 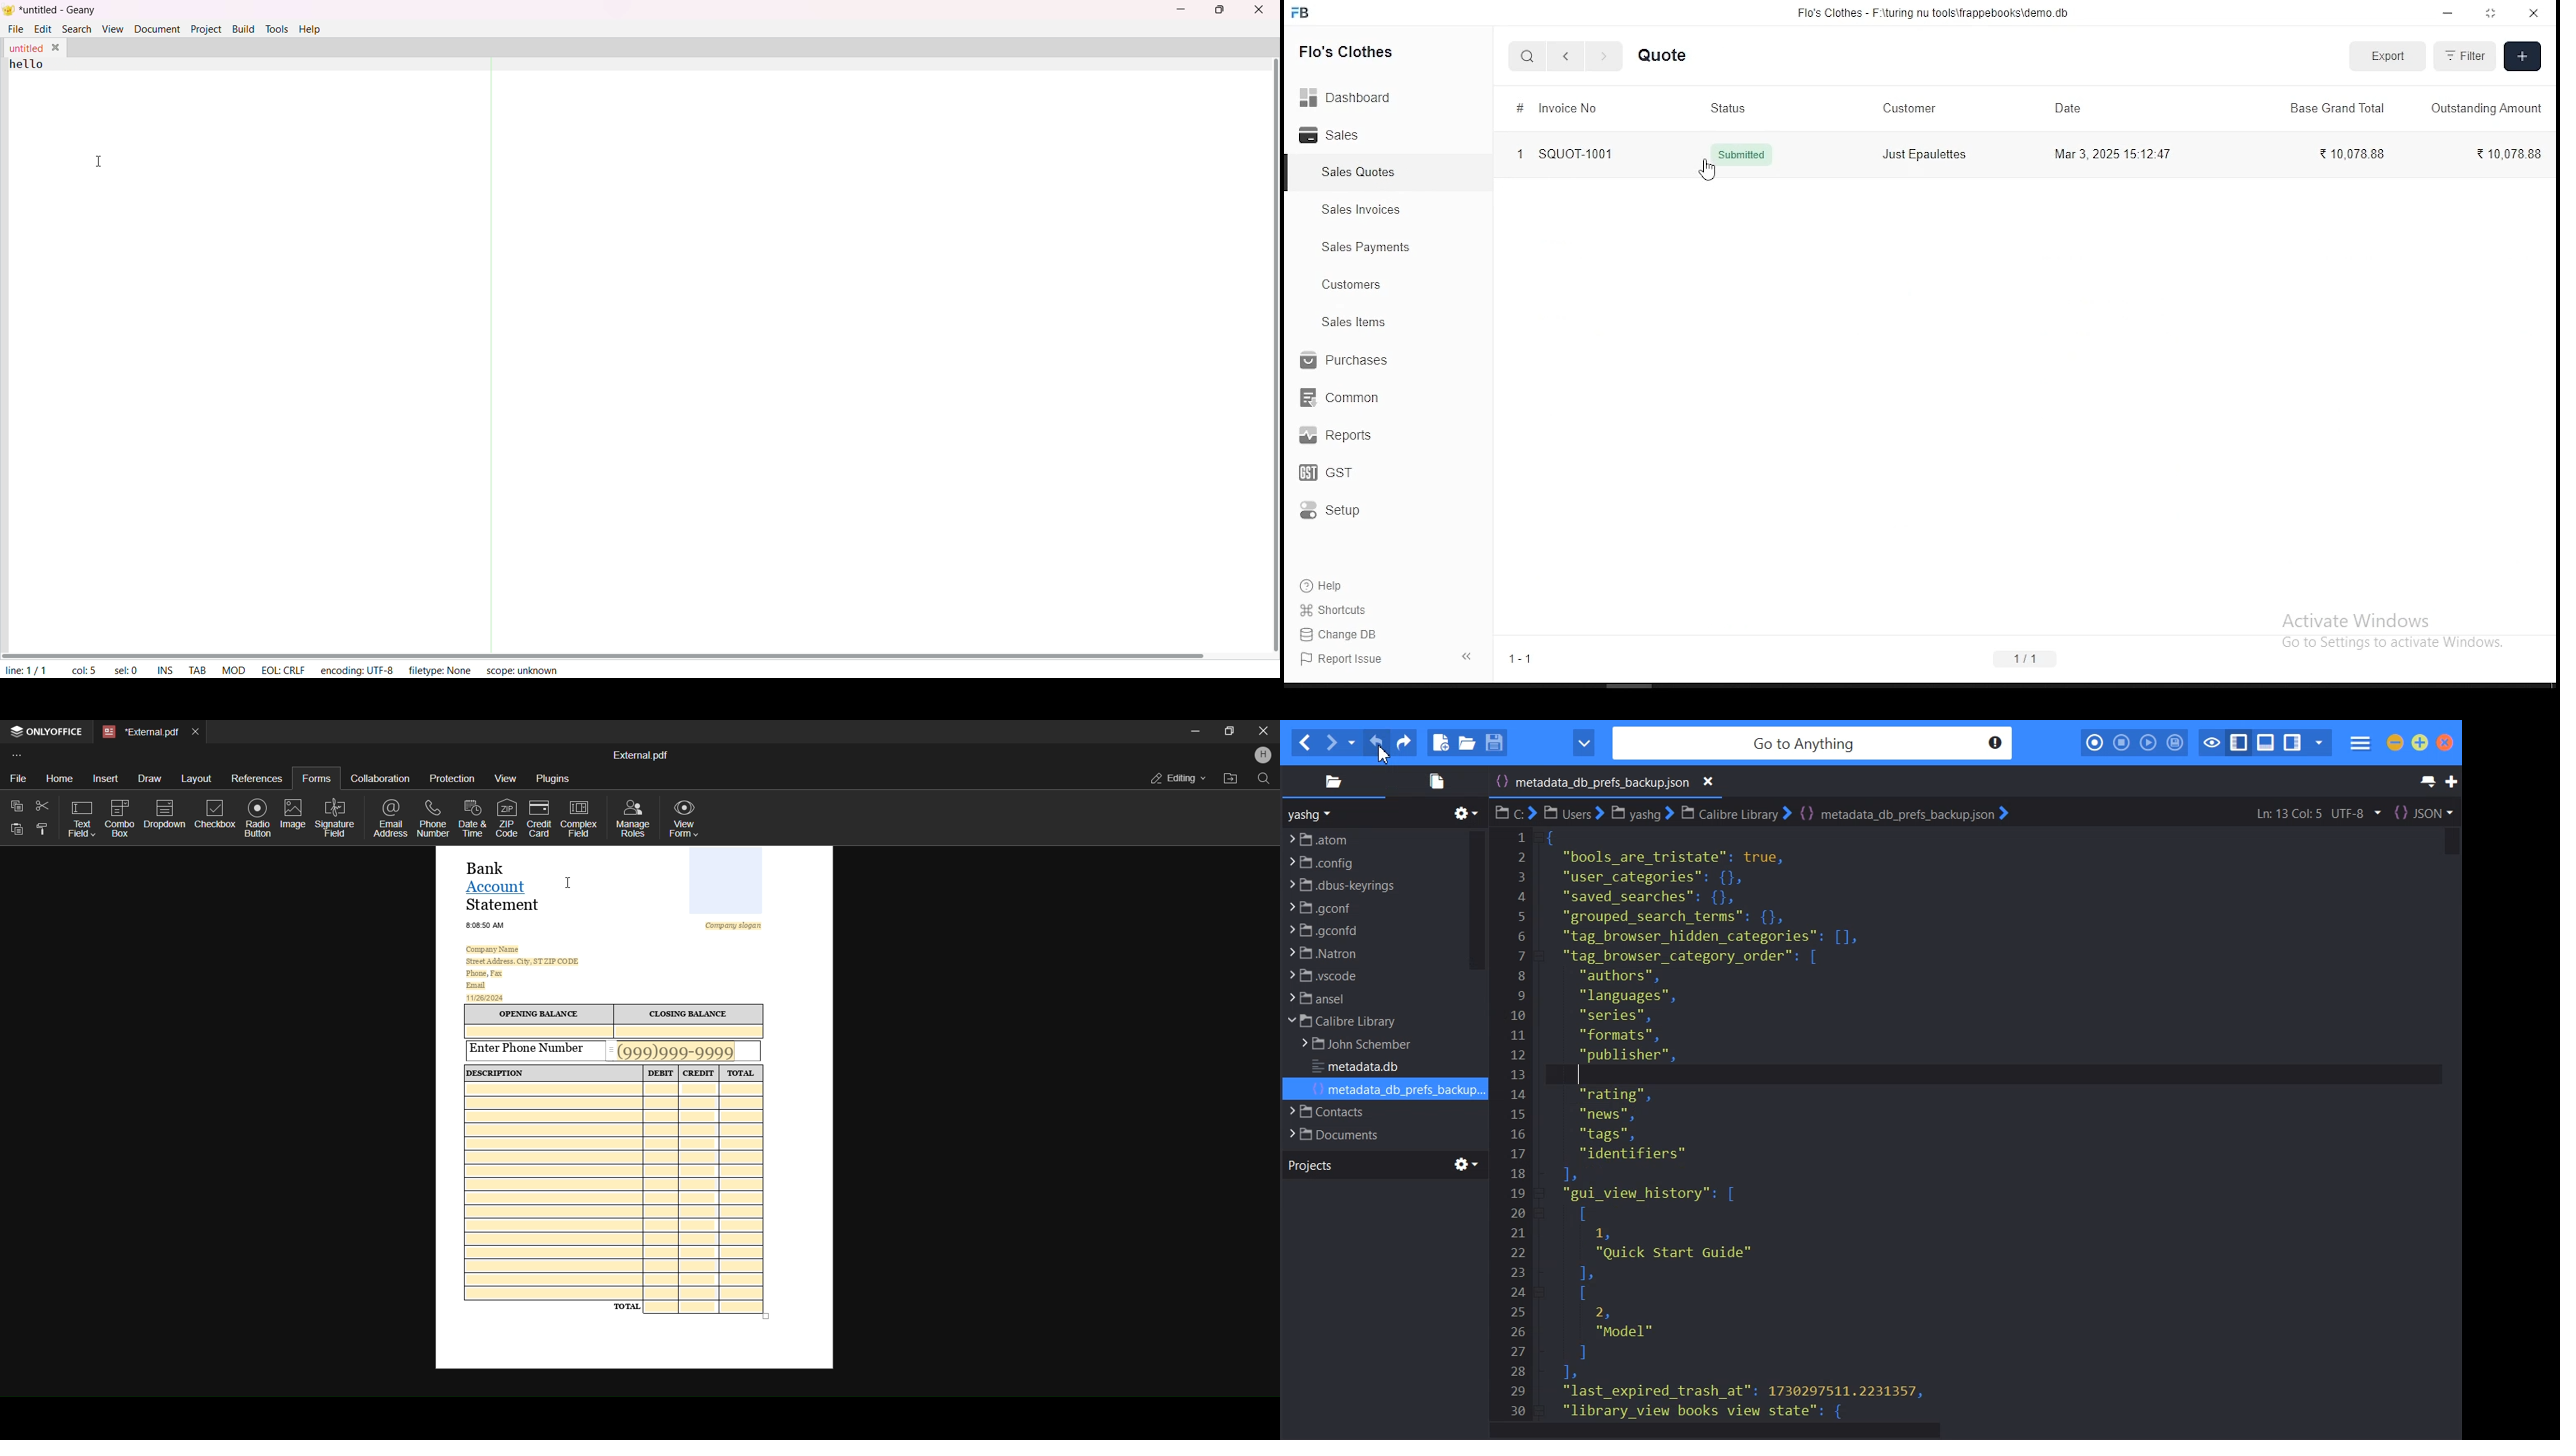 What do you see at coordinates (2069, 112) in the screenshot?
I see `date` at bounding box center [2069, 112].